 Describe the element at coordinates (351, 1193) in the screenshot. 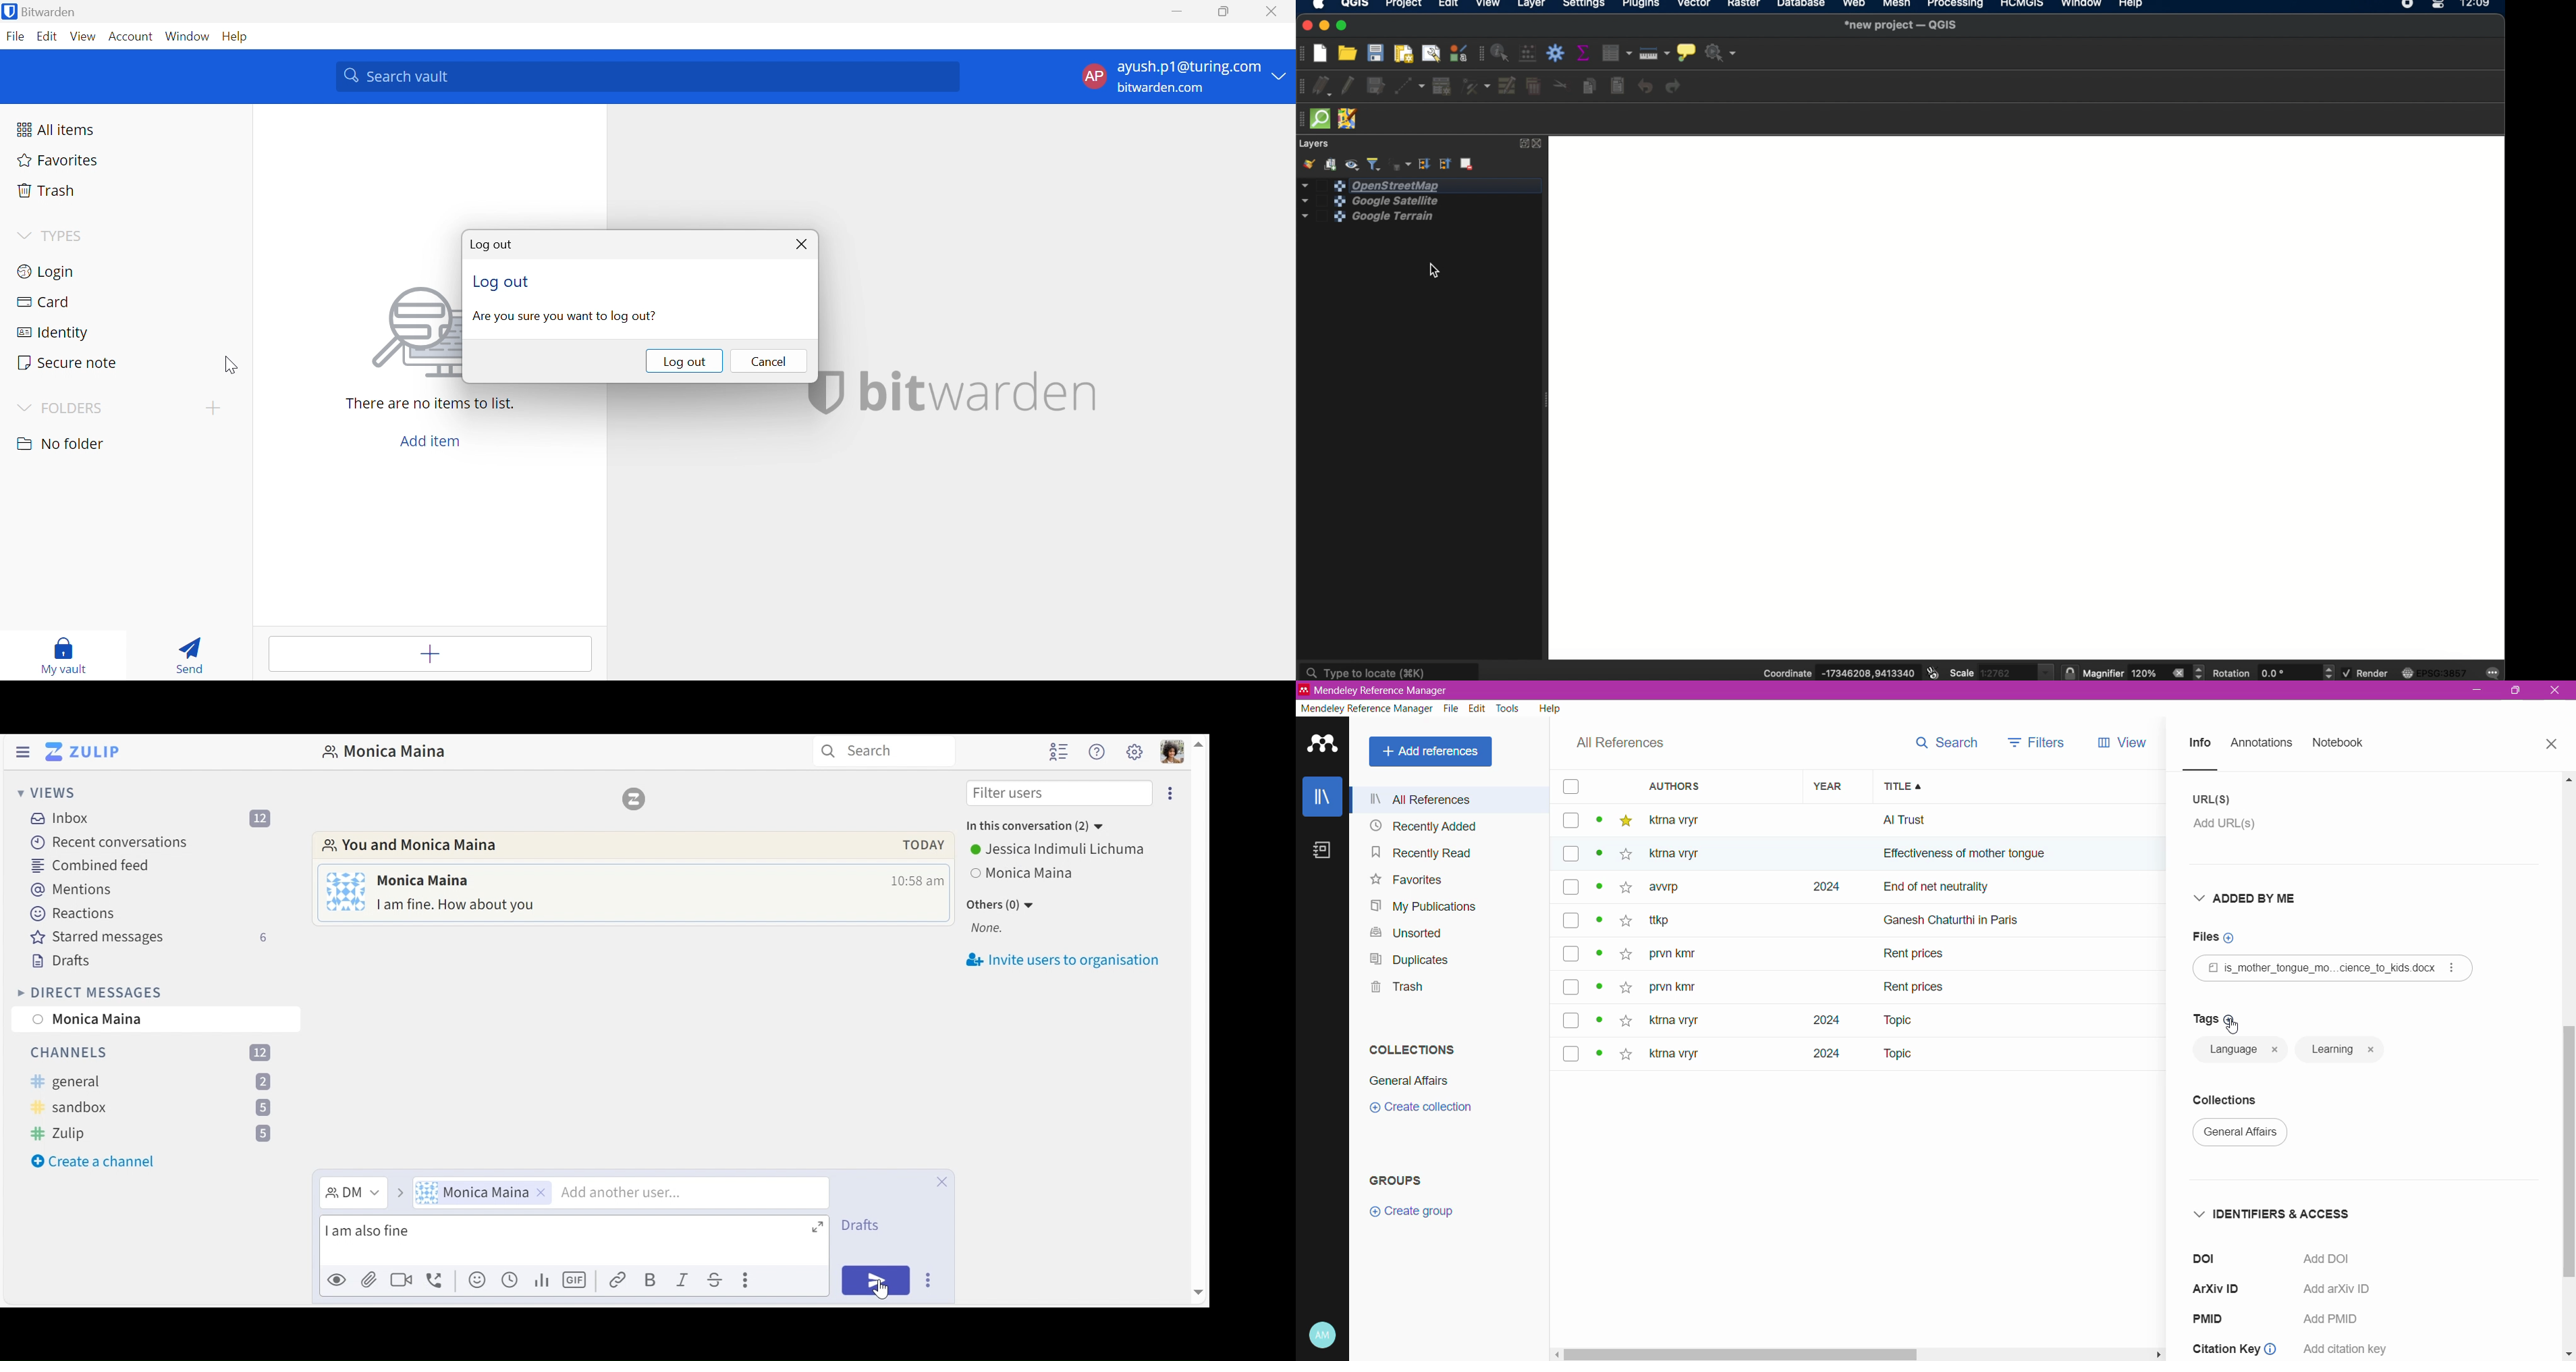

I see `Direct Message dropdown menu` at that location.